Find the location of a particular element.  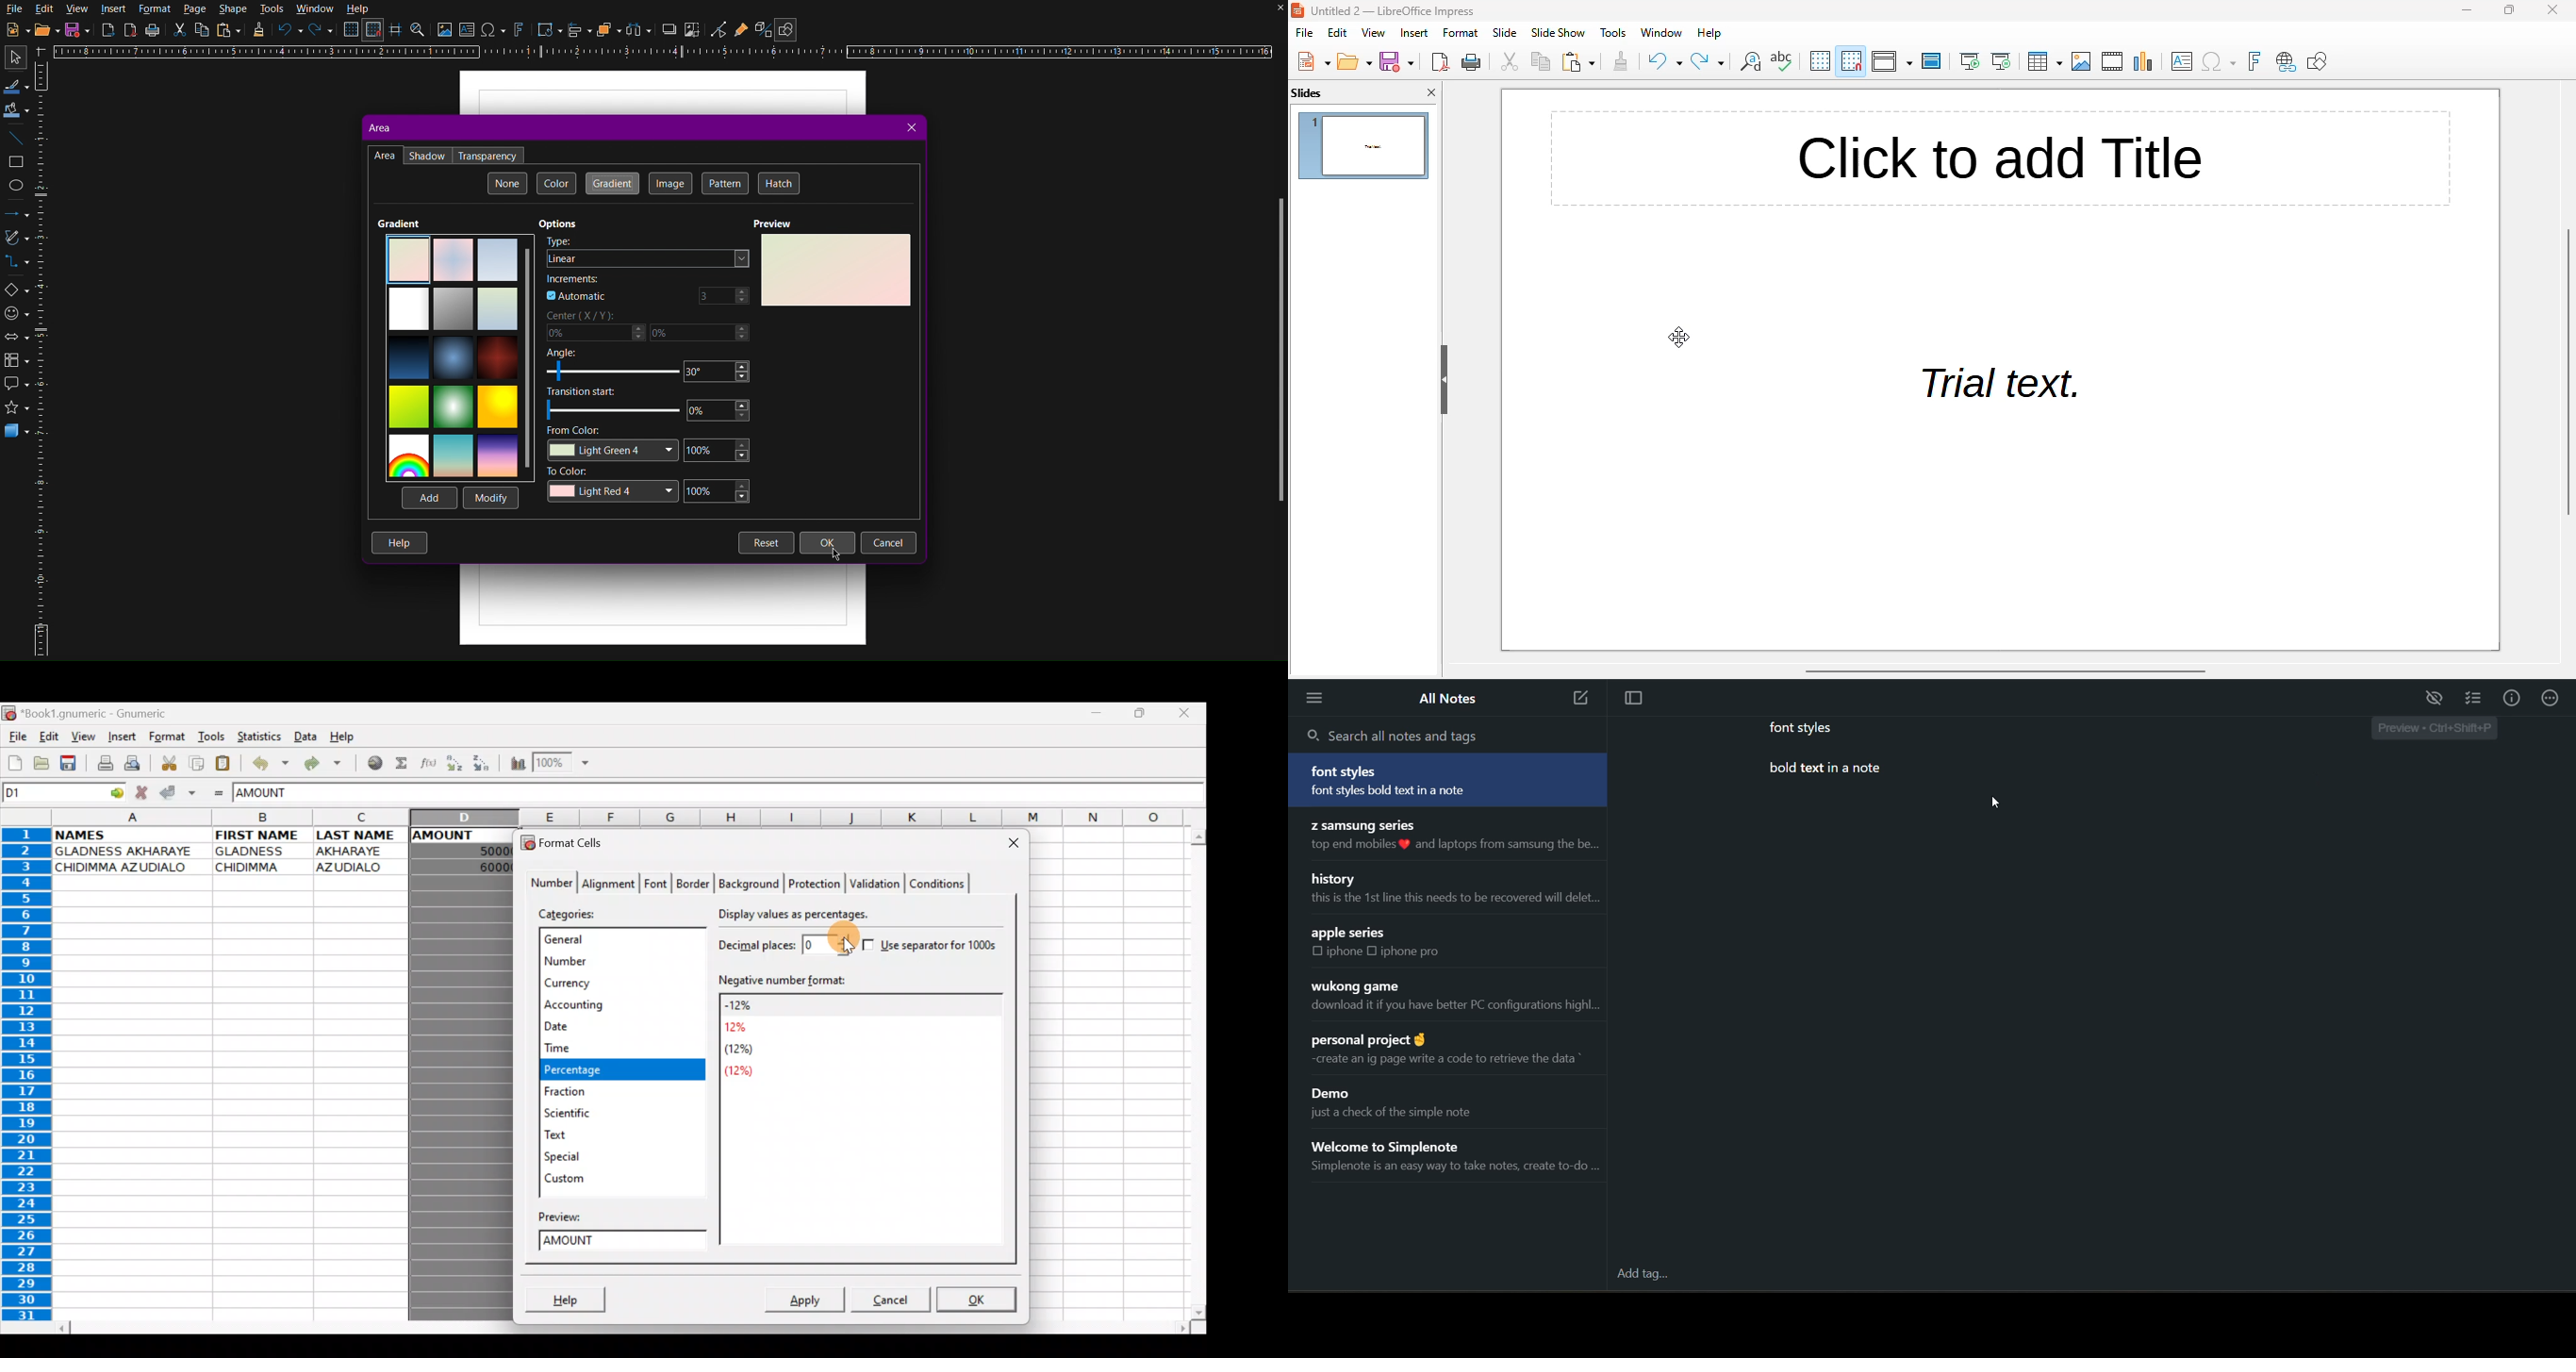

Display values as percentages. is located at coordinates (796, 917).